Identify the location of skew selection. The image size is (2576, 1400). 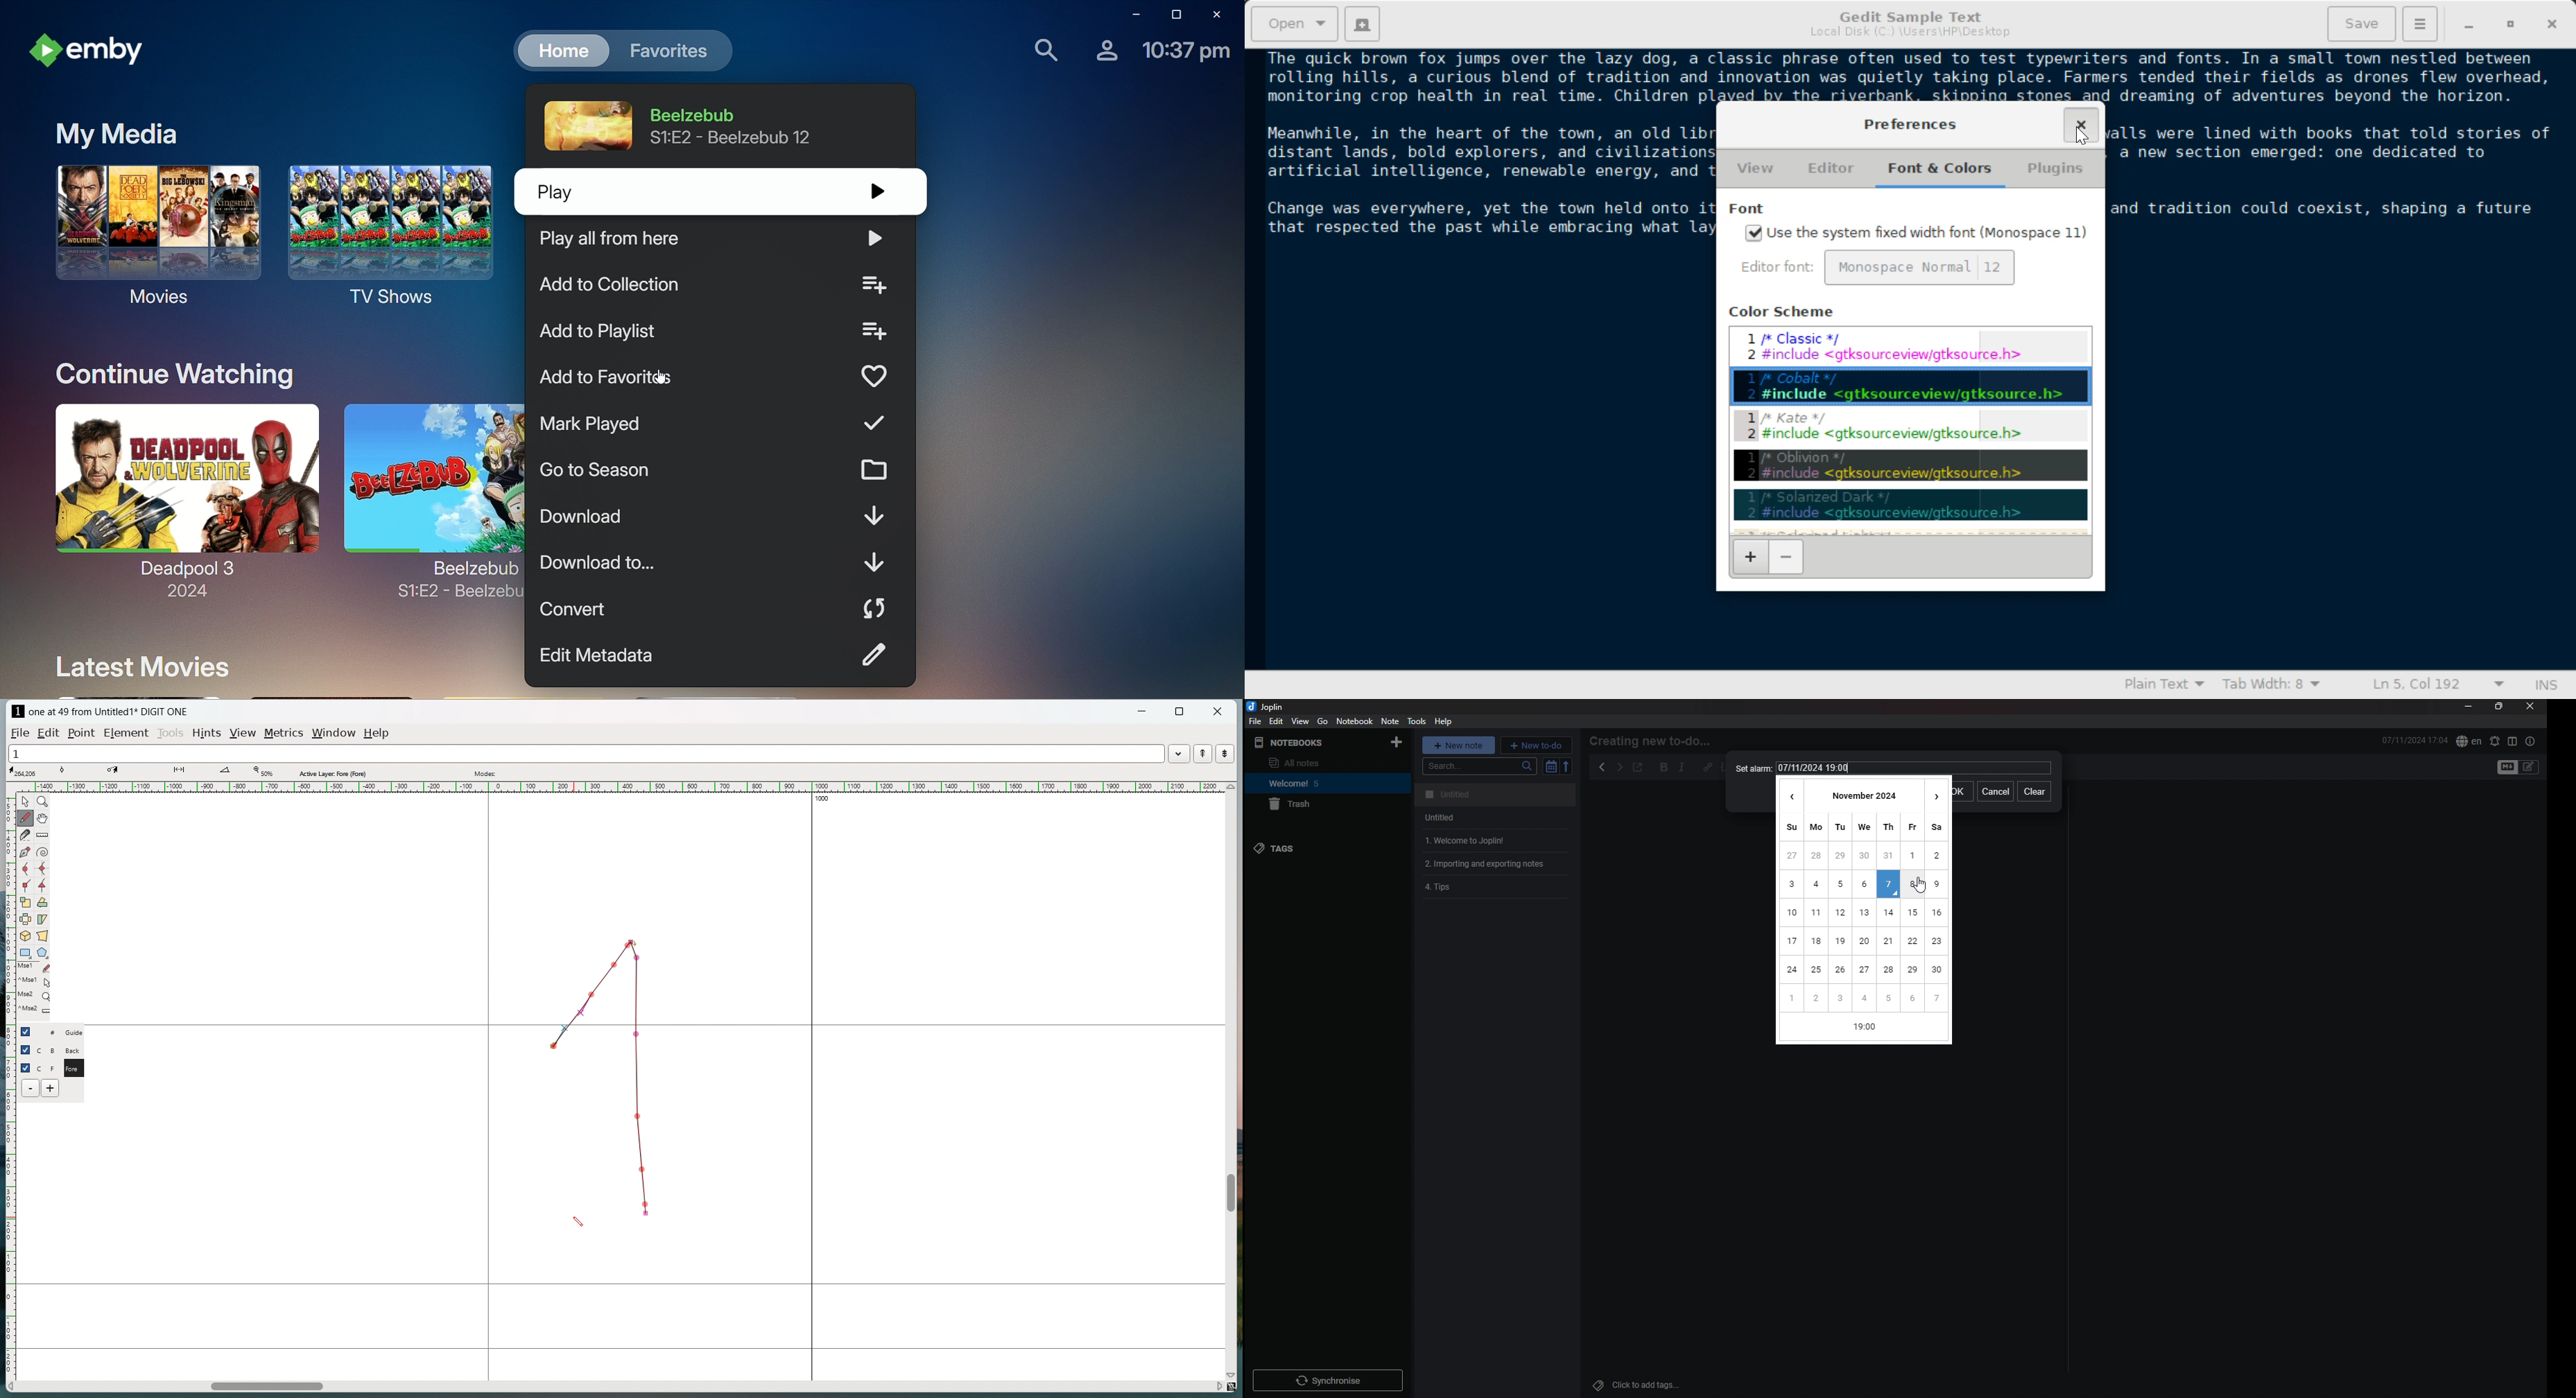
(43, 919).